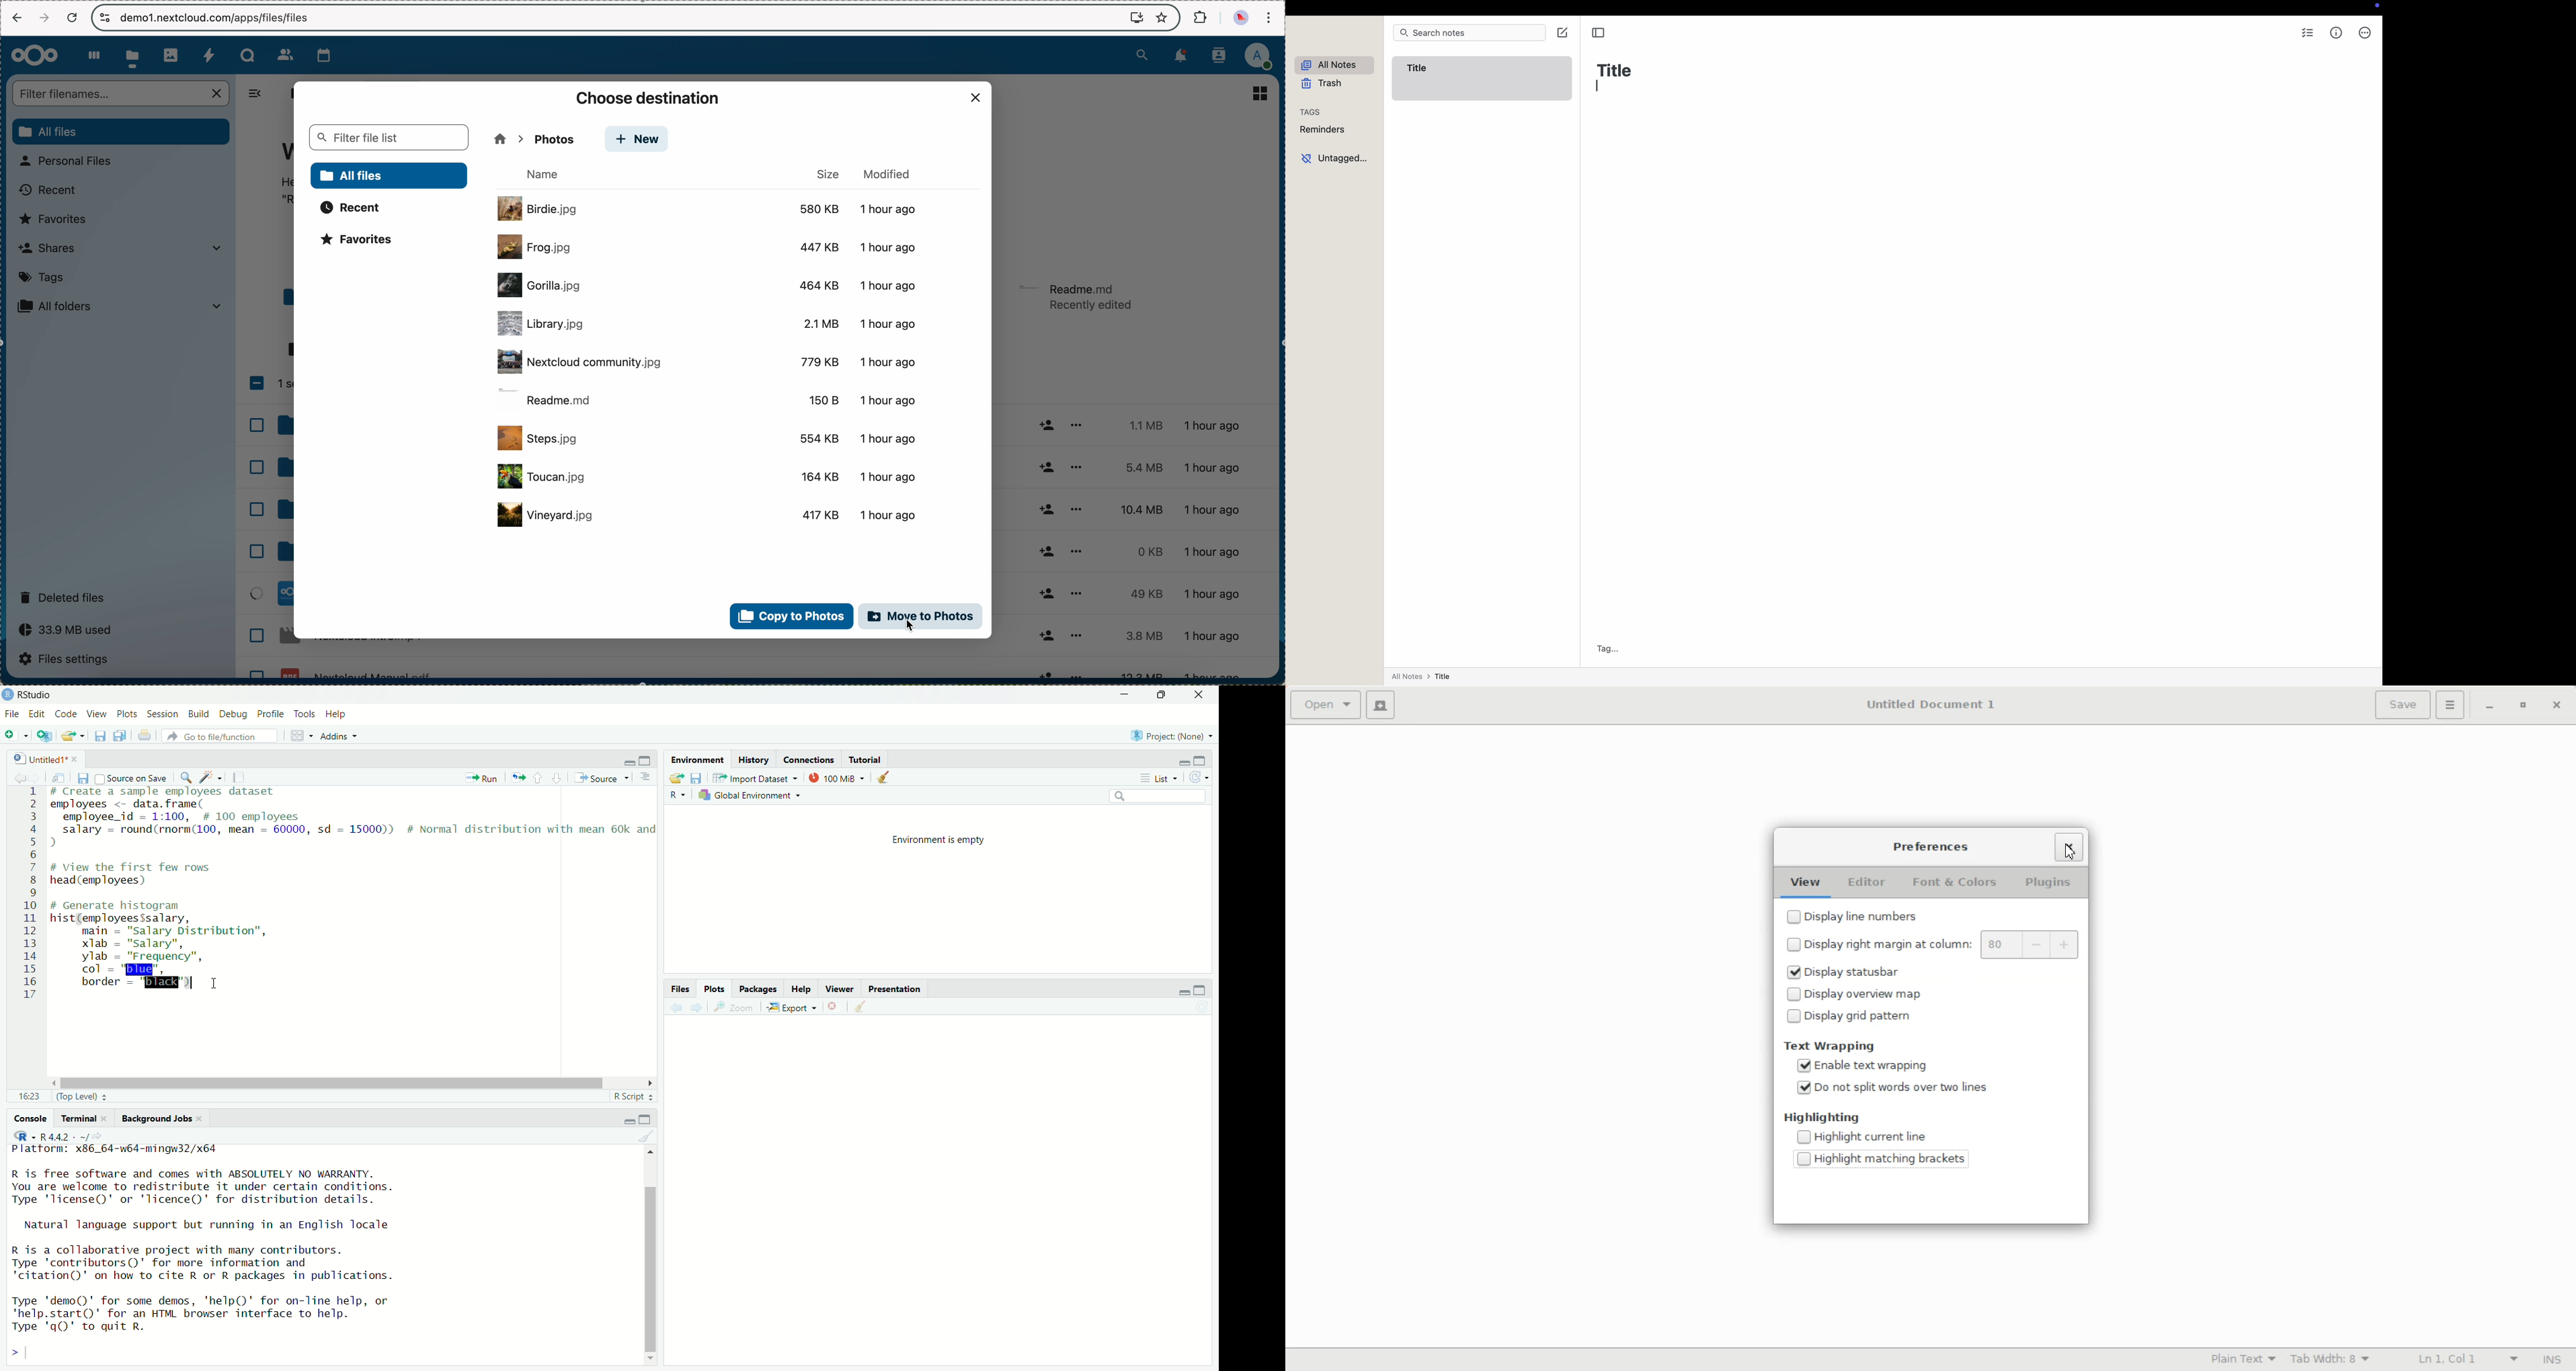  I want to click on contacts, so click(1222, 54).